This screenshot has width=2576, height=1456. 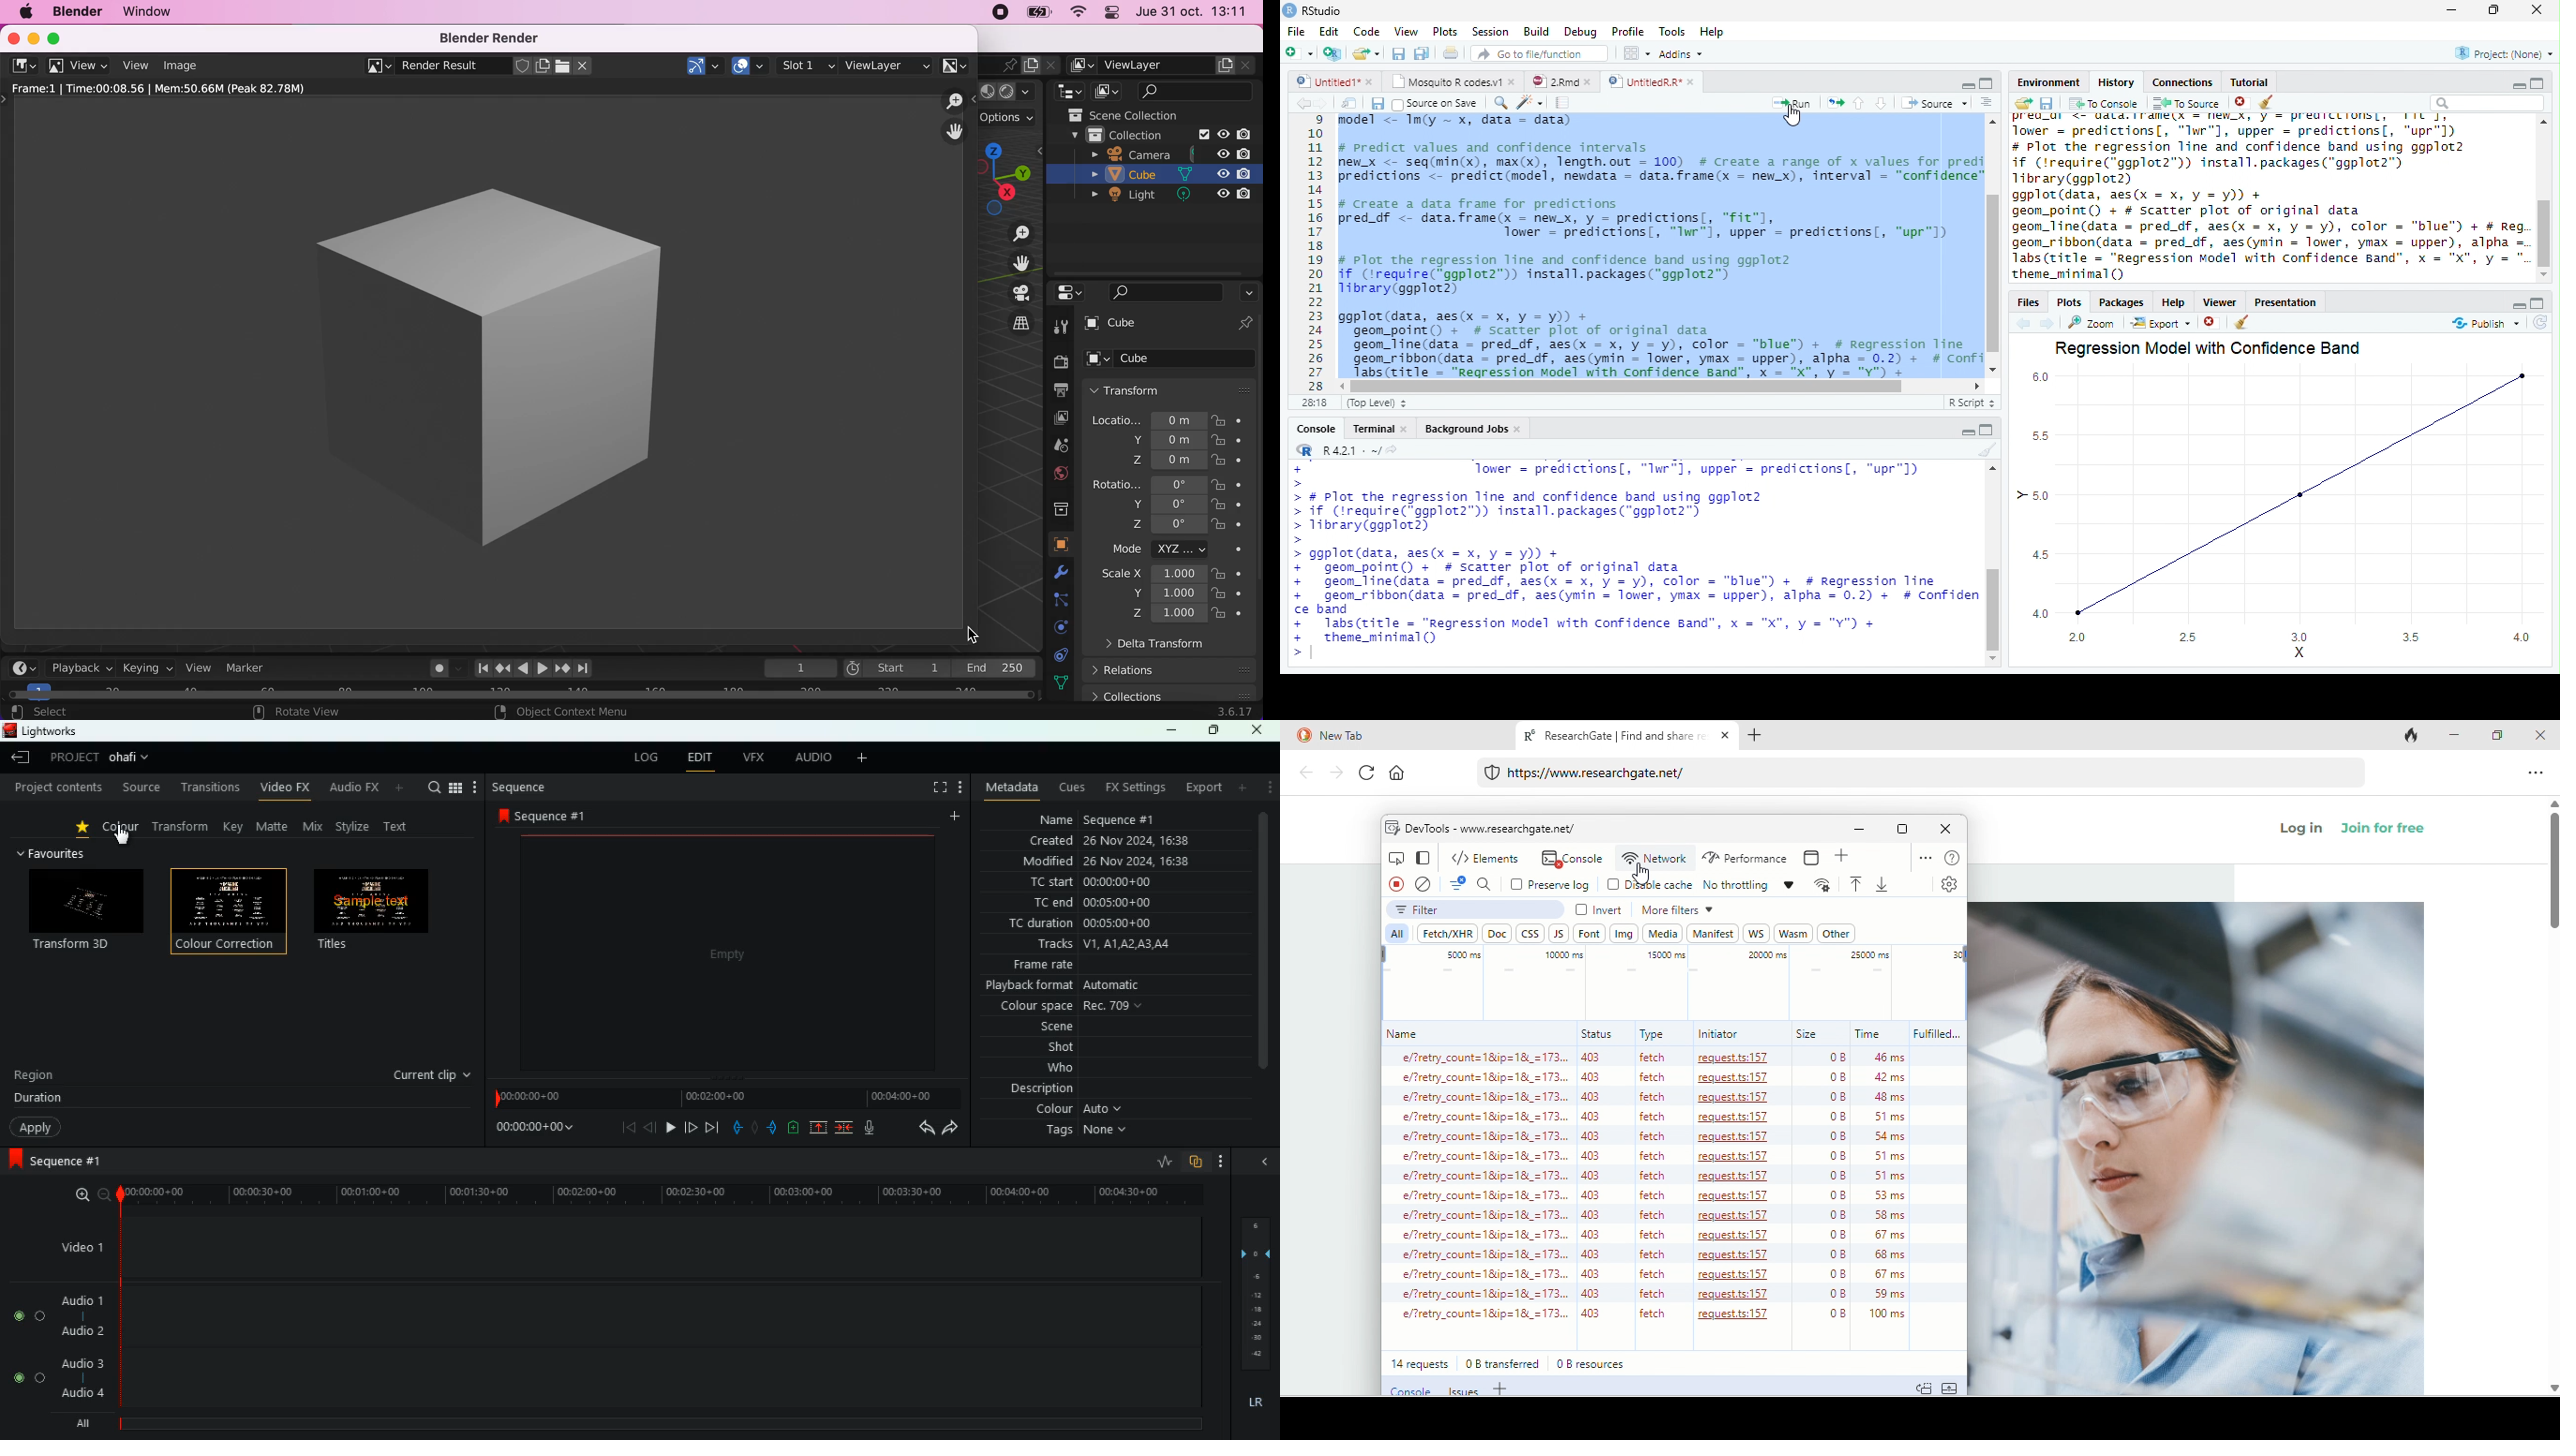 What do you see at coordinates (1749, 882) in the screenshot?
I see `No throttling` at bounding box center [1749, 882].